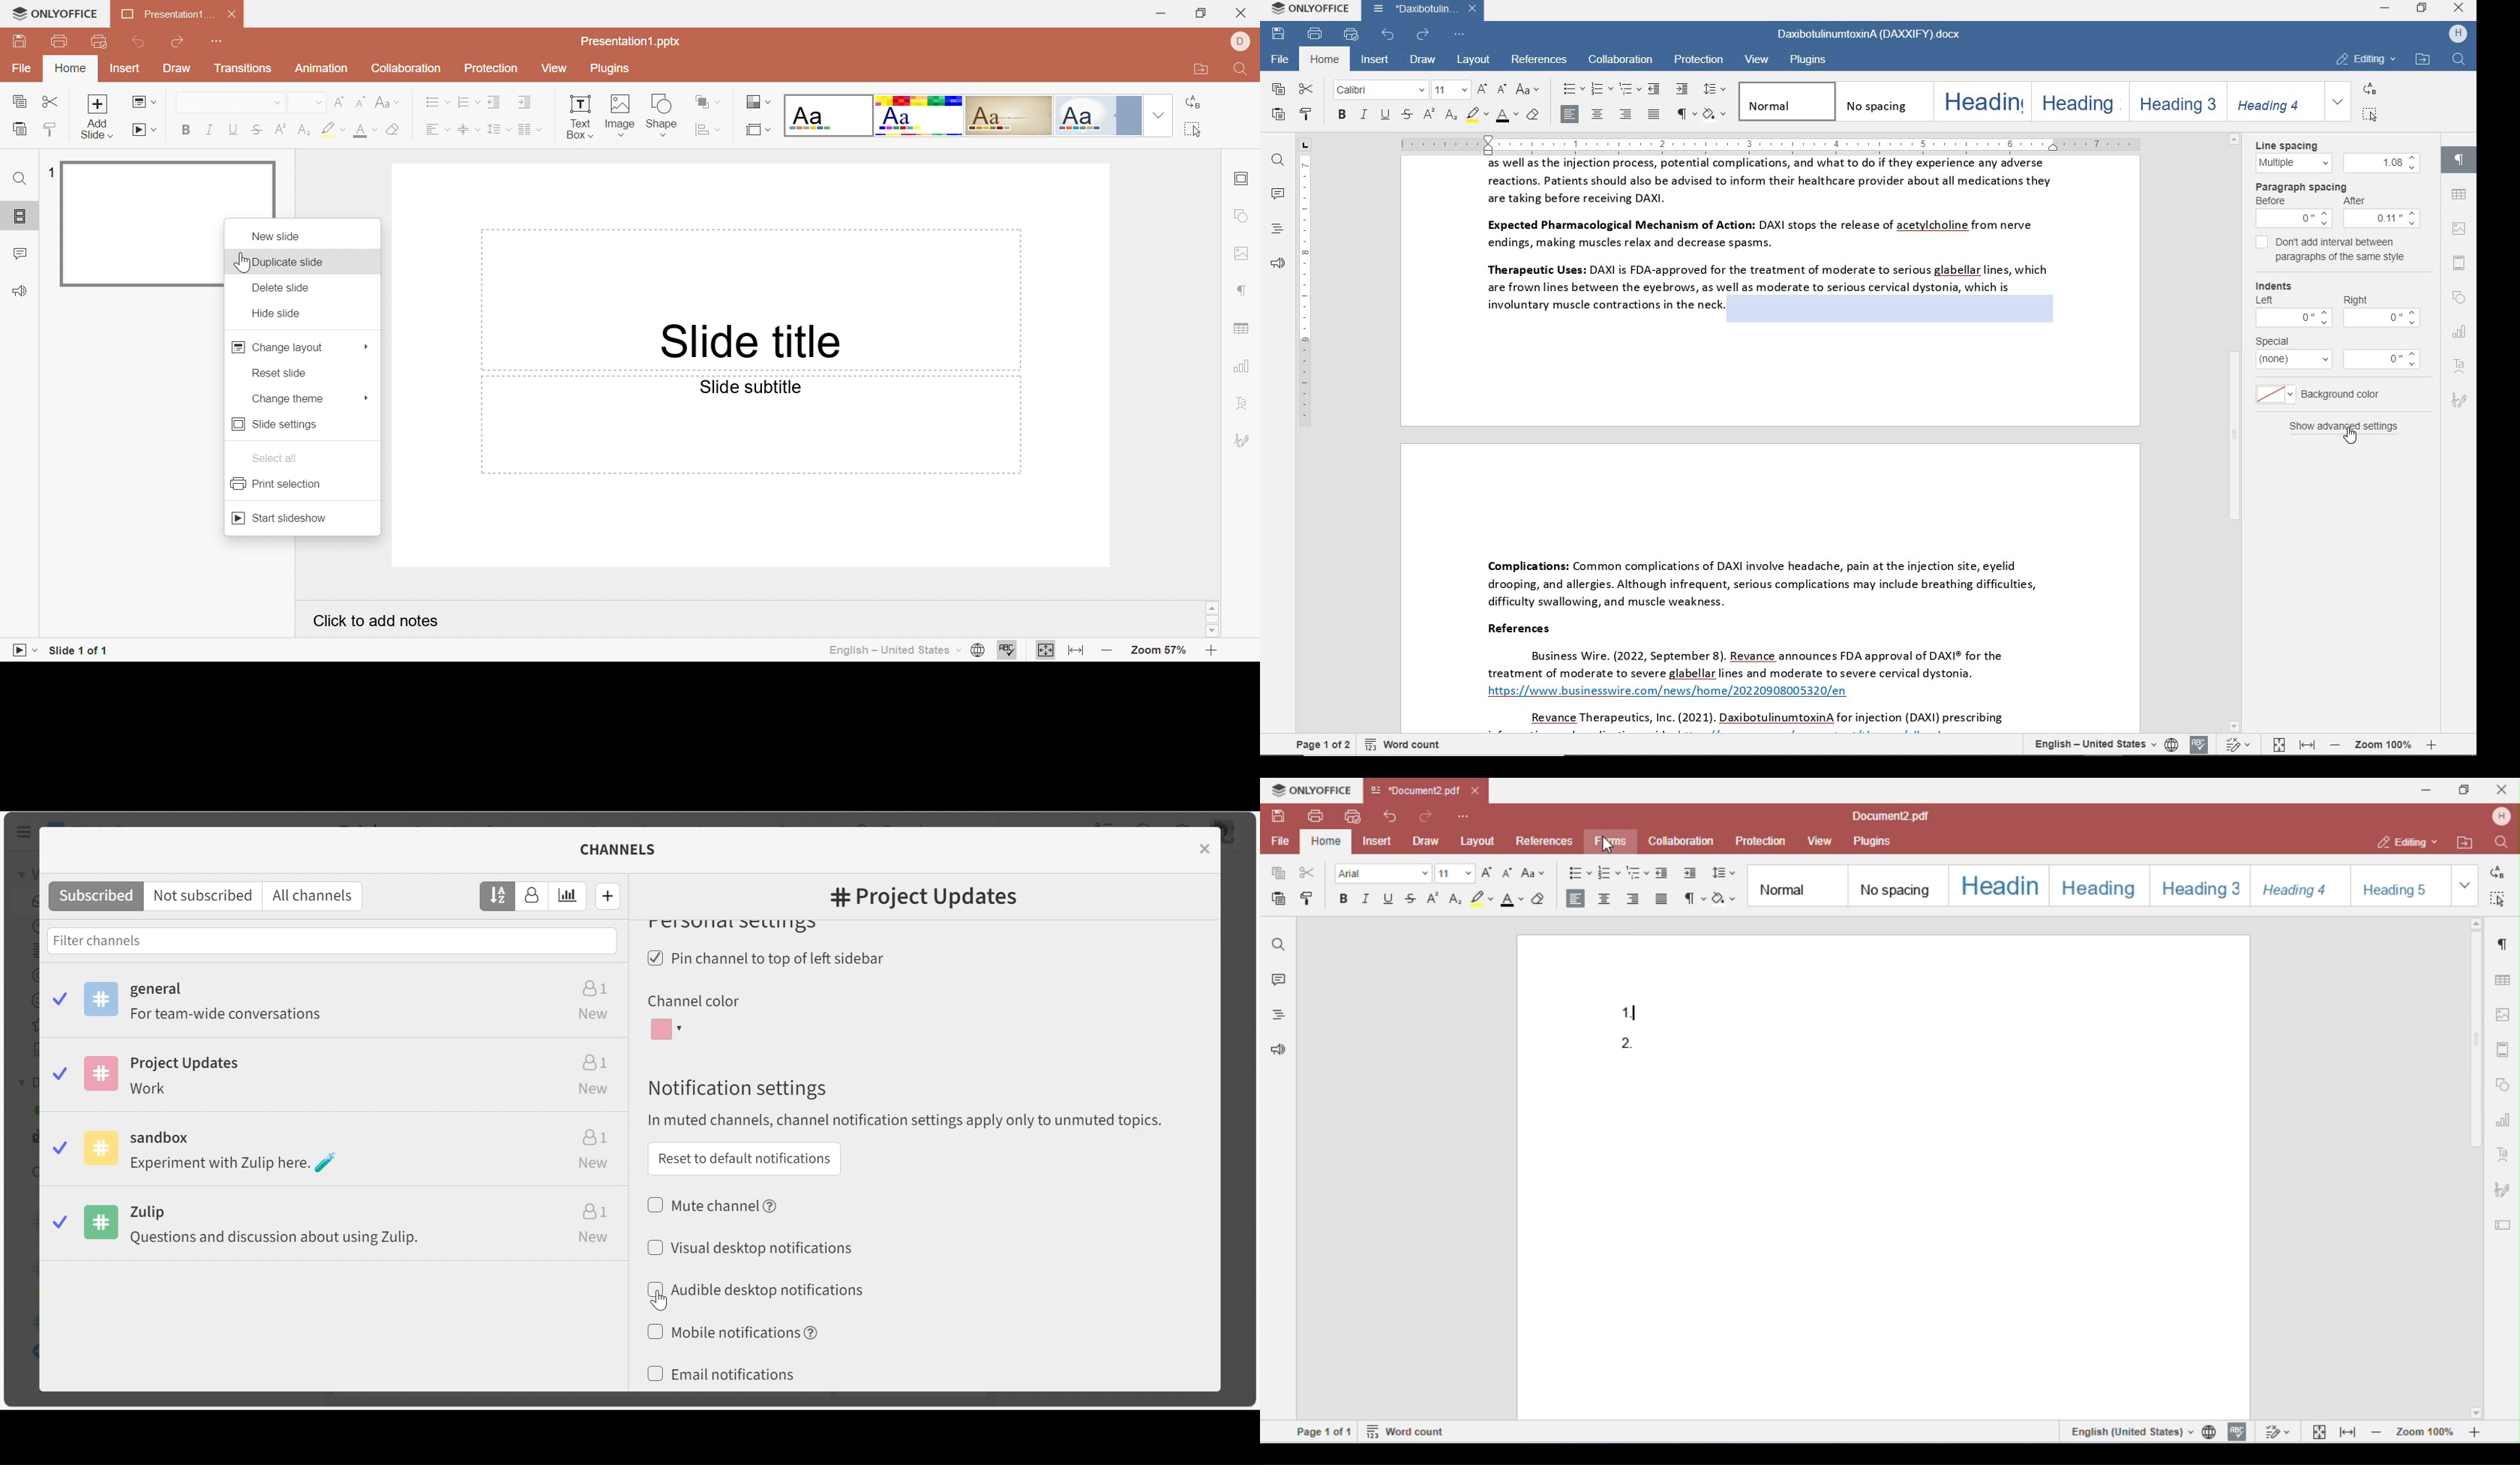 This screenshot has width=2520, height=1484. What do you see at coordinates (22, 179) in the screenshot?
I see `Find` at bounding box center [22, 179].